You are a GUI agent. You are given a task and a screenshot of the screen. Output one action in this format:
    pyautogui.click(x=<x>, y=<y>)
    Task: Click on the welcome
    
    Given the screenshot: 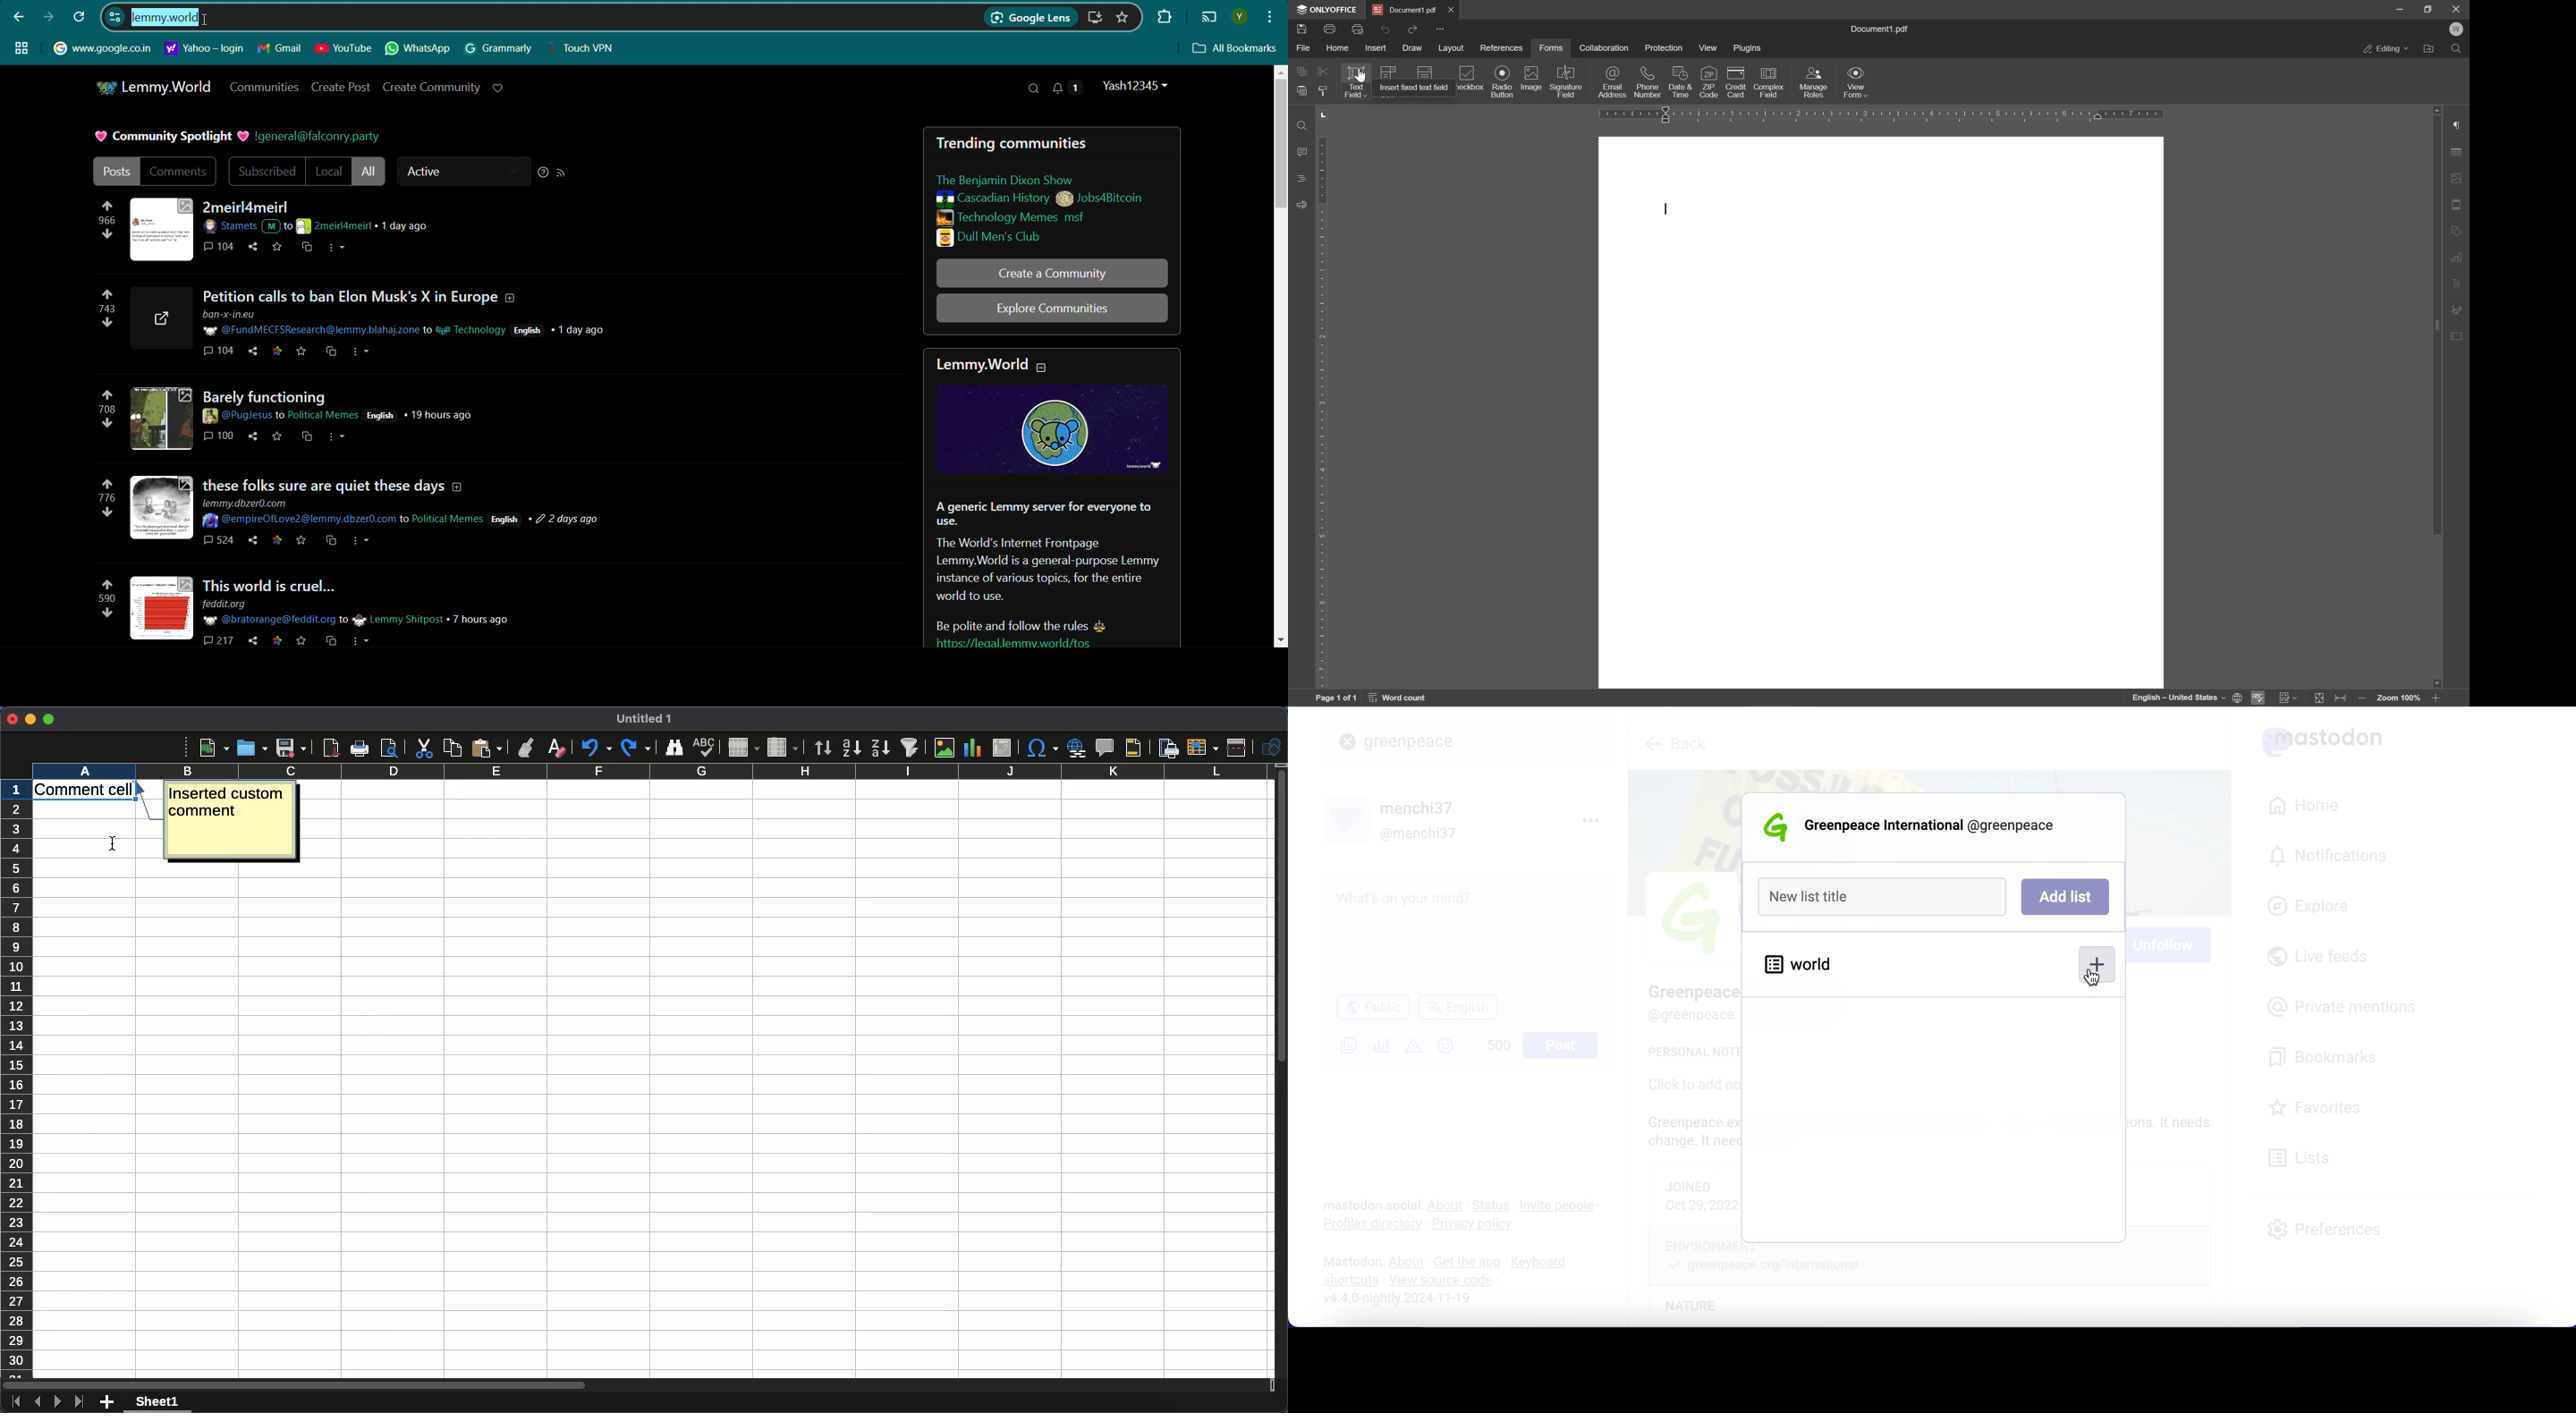 What is the action you would take?
    pyautogui.click(x=2457, y=30)
    